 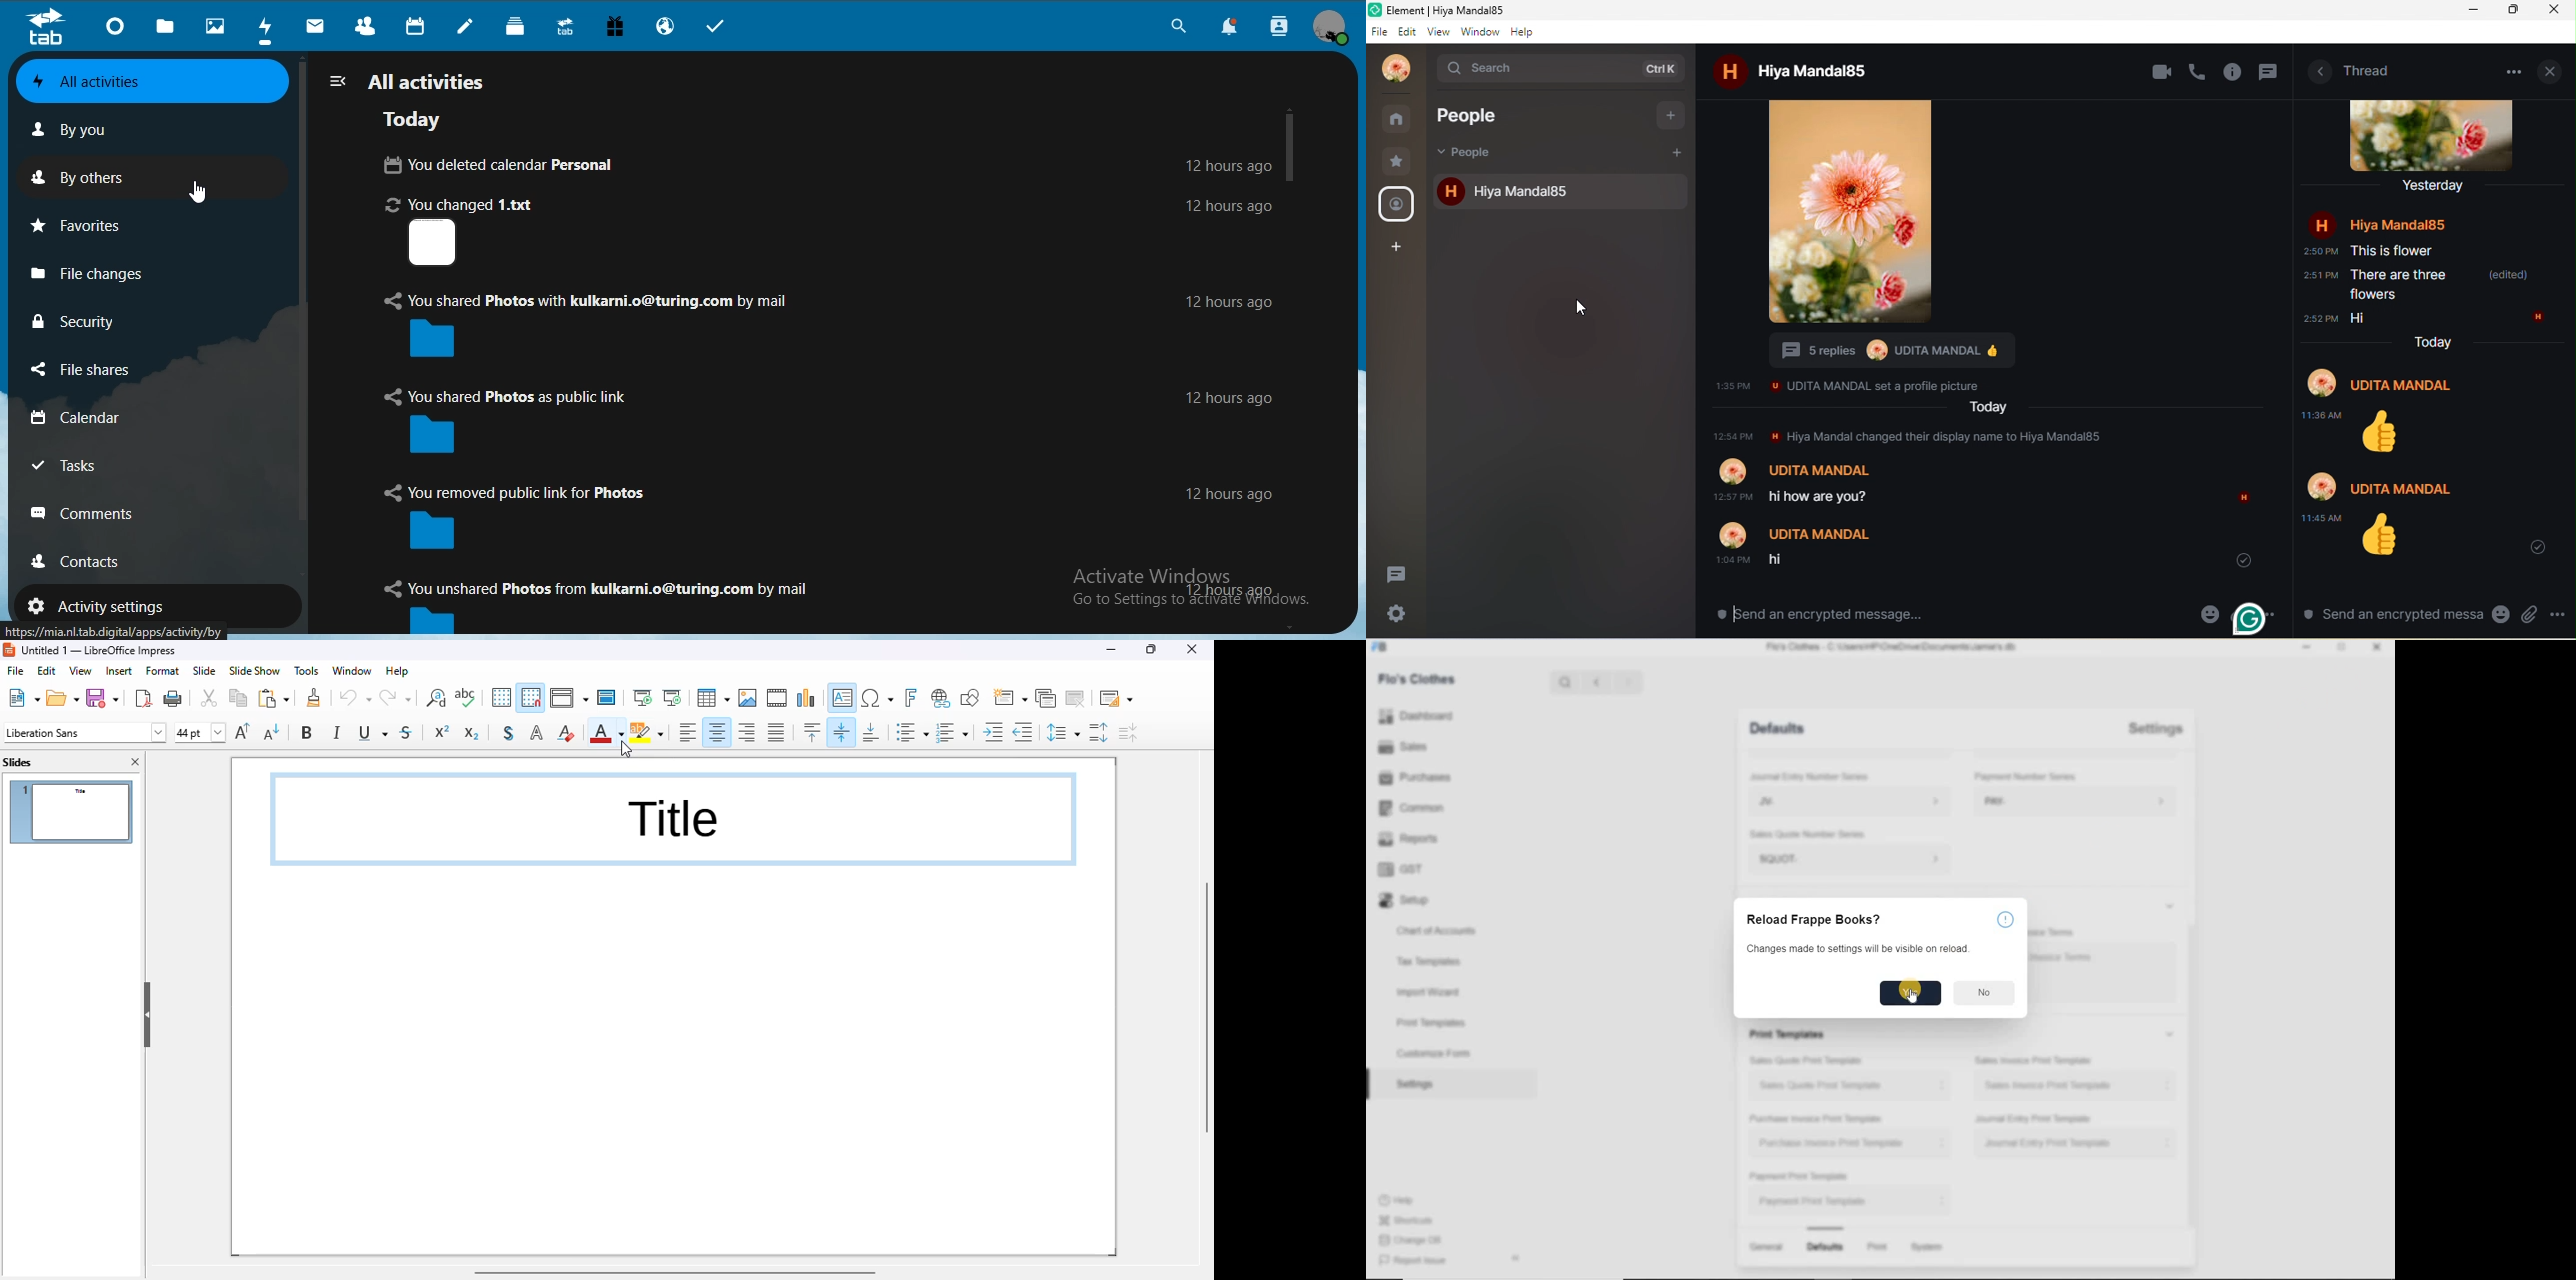 I want to click on hiya mandal85, so click(x=1579, y=191).